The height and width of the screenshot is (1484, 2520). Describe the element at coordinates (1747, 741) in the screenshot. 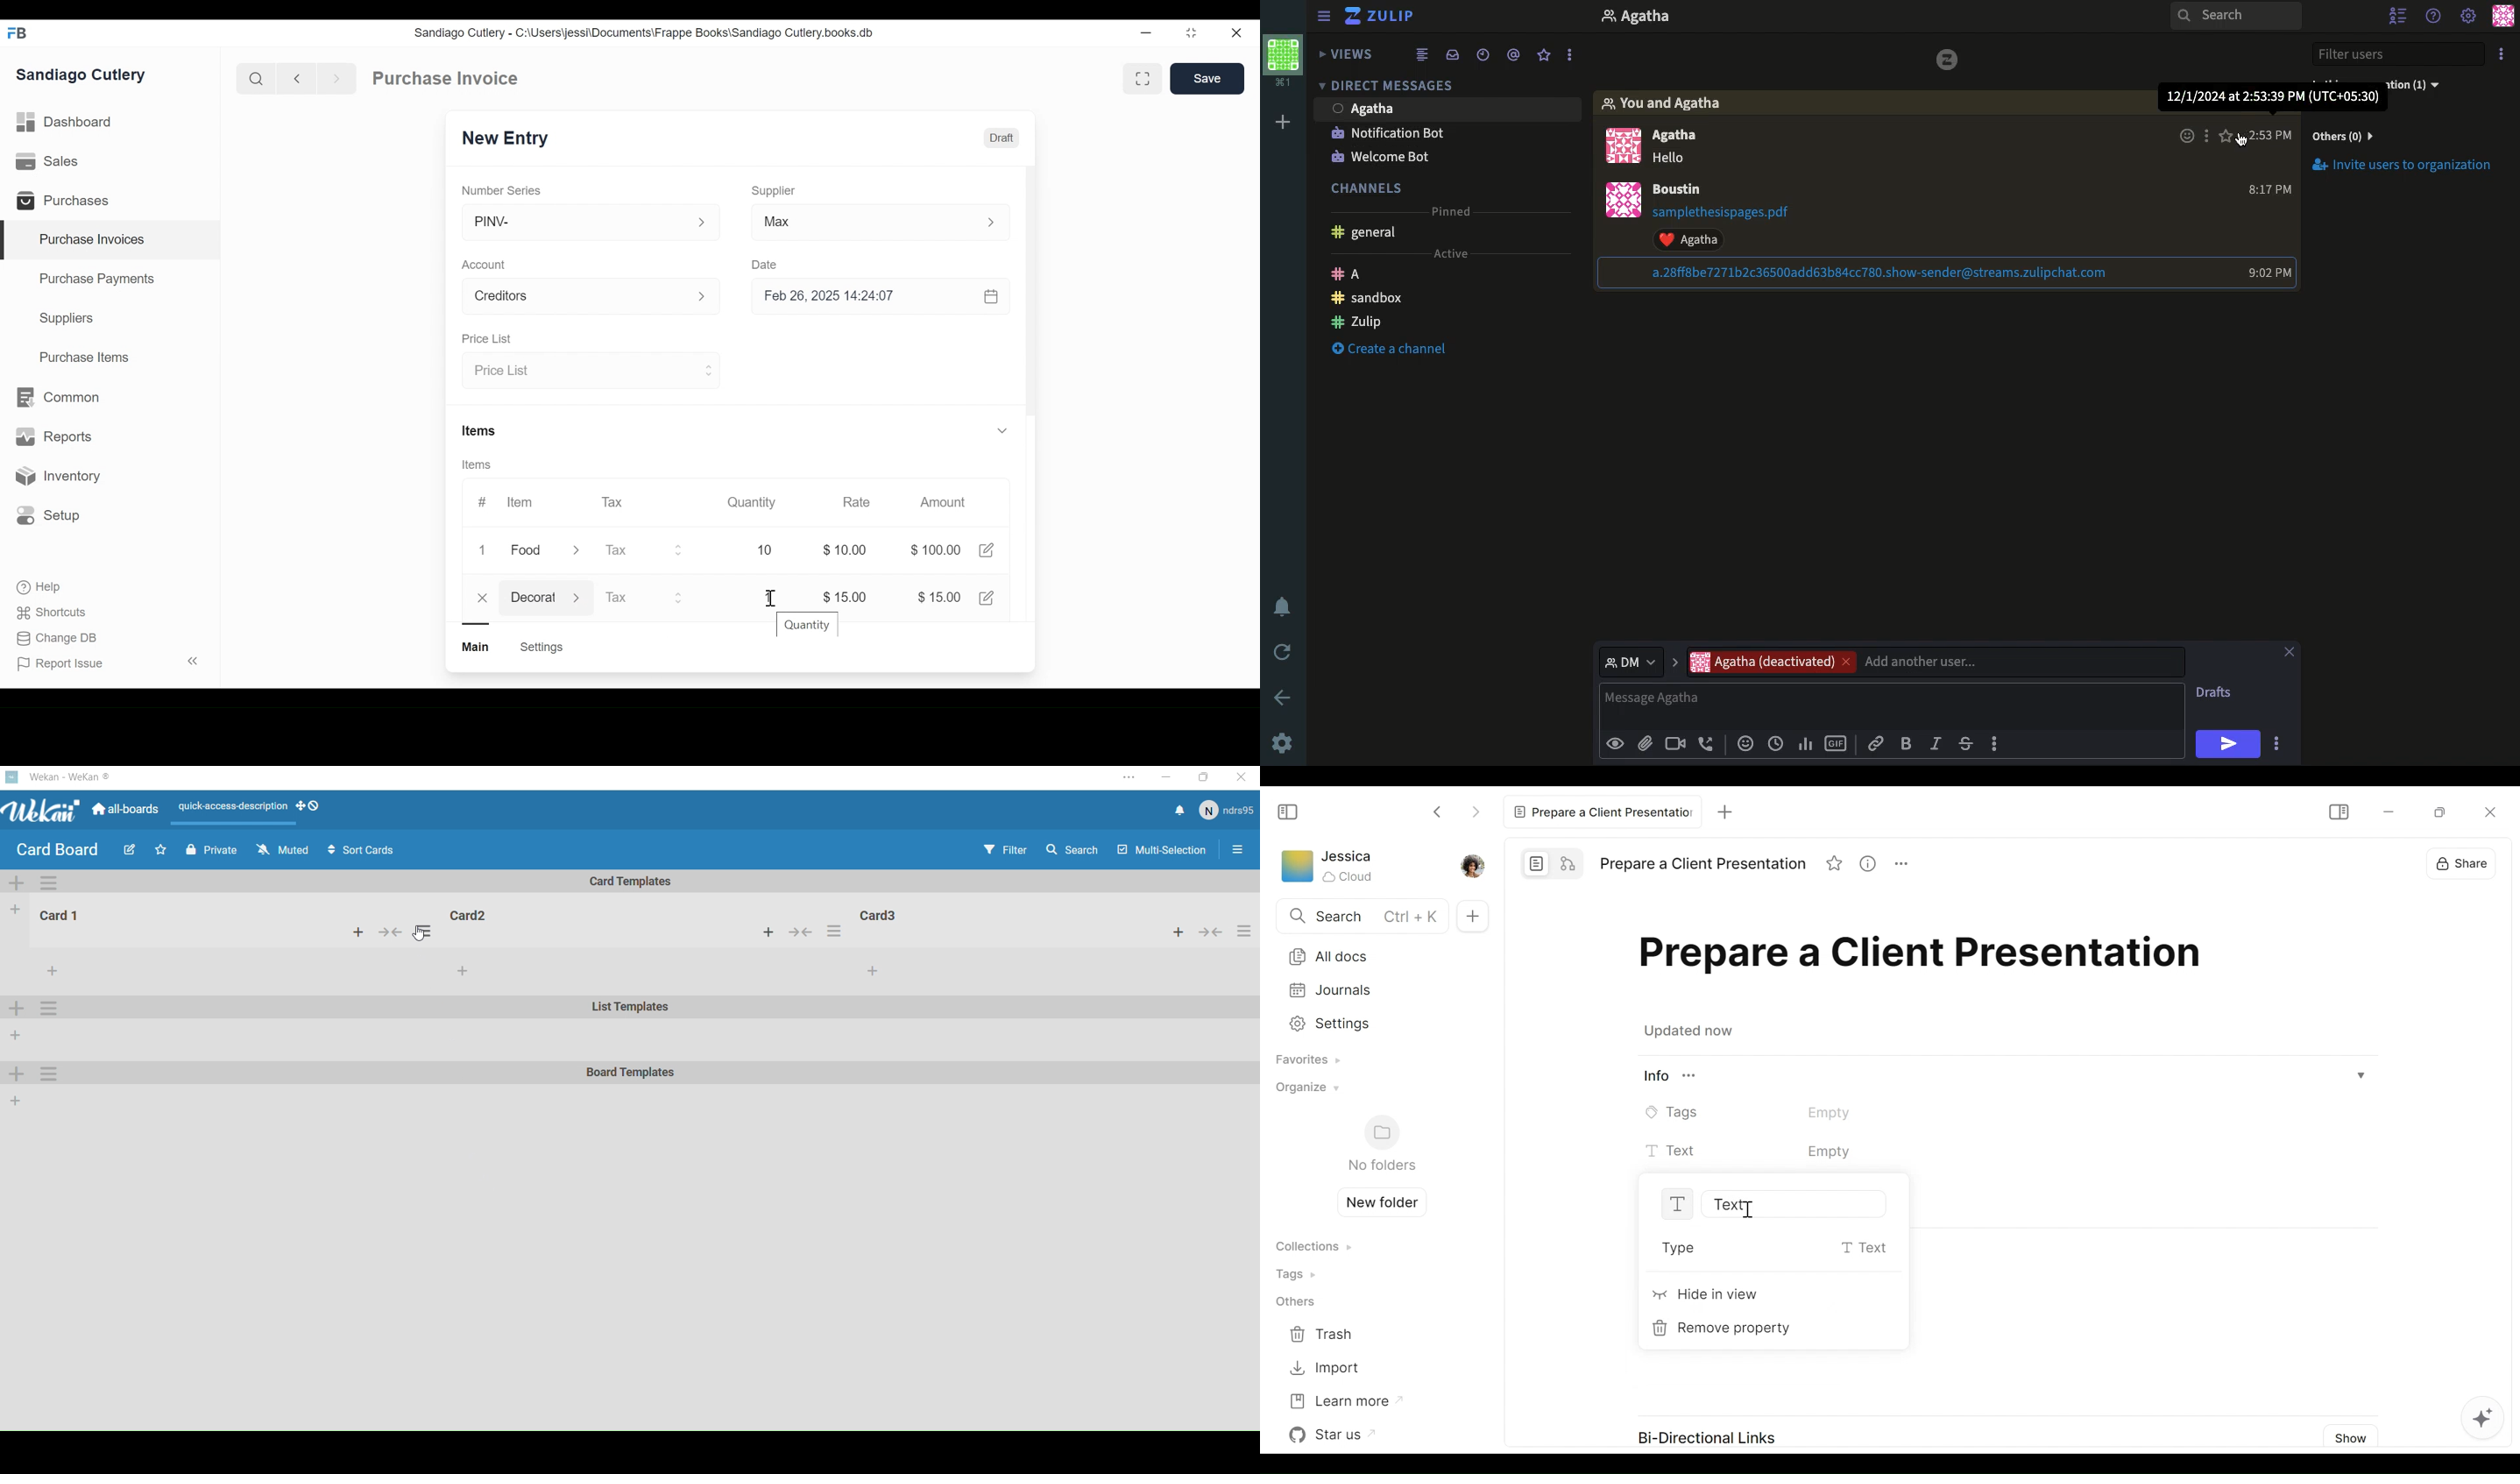

I see `Reaction` at that location.